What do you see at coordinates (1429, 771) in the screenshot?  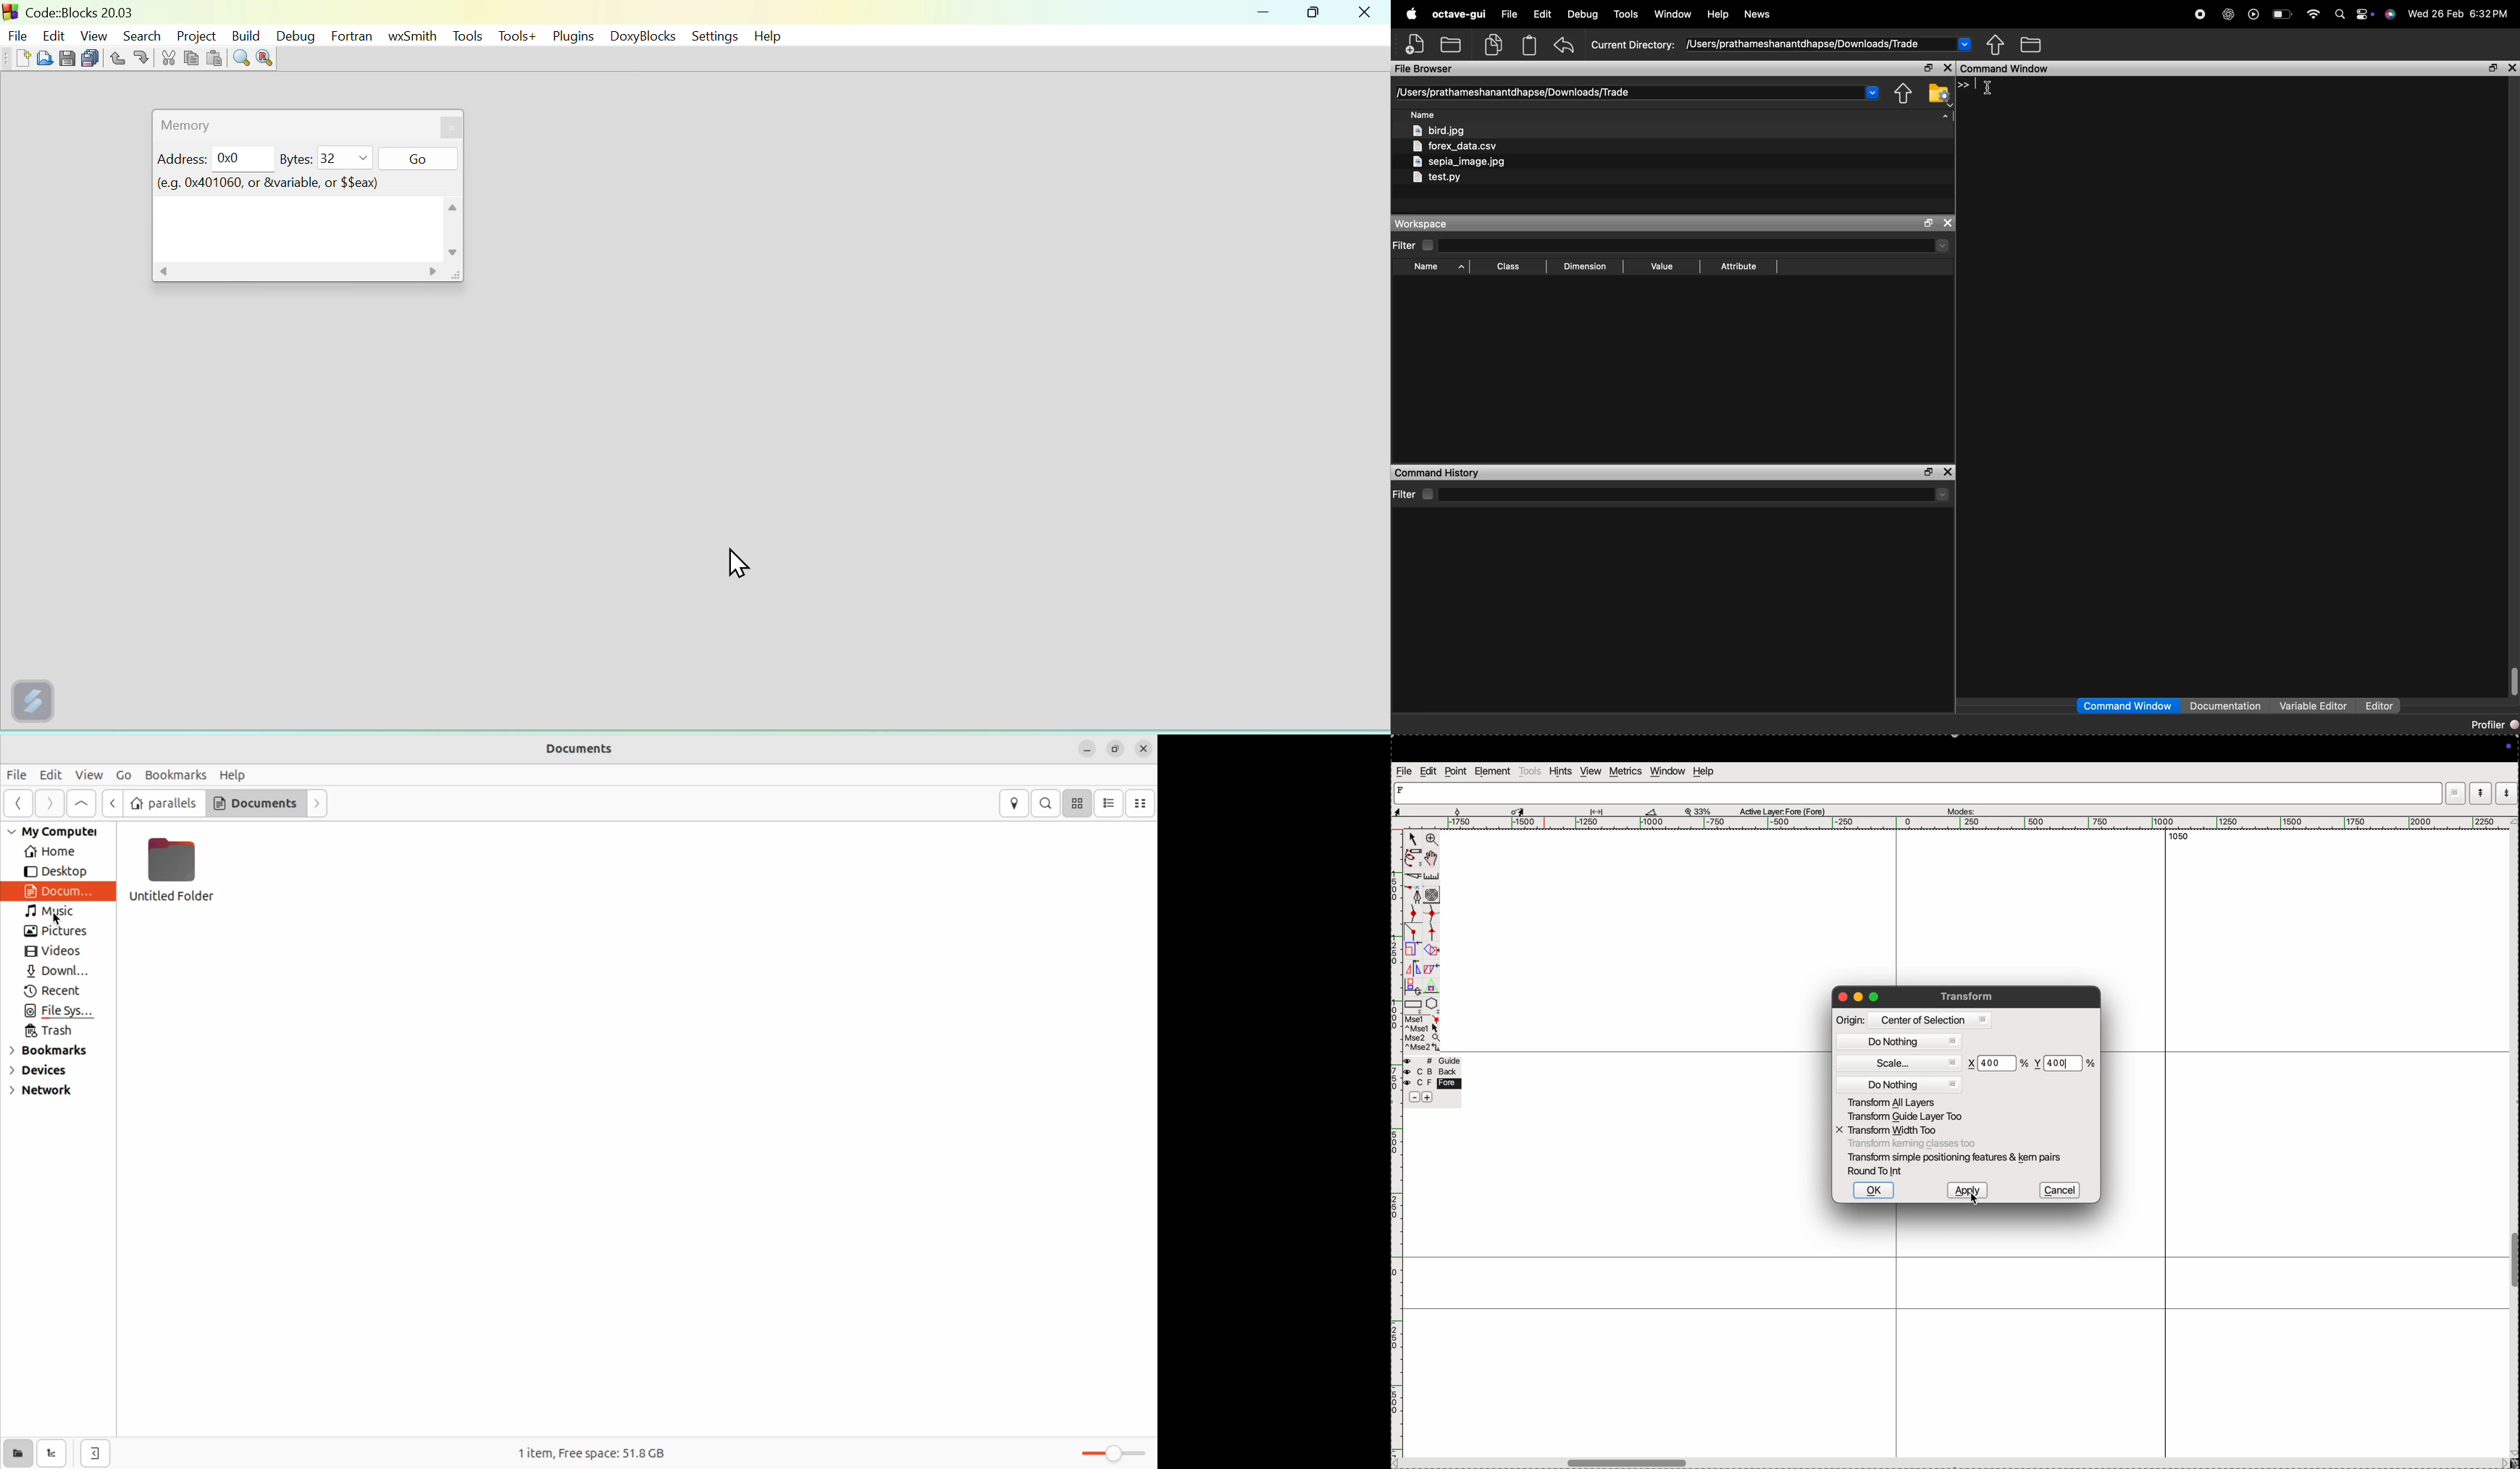 I see `edit` at bounding box center [1429, 771].